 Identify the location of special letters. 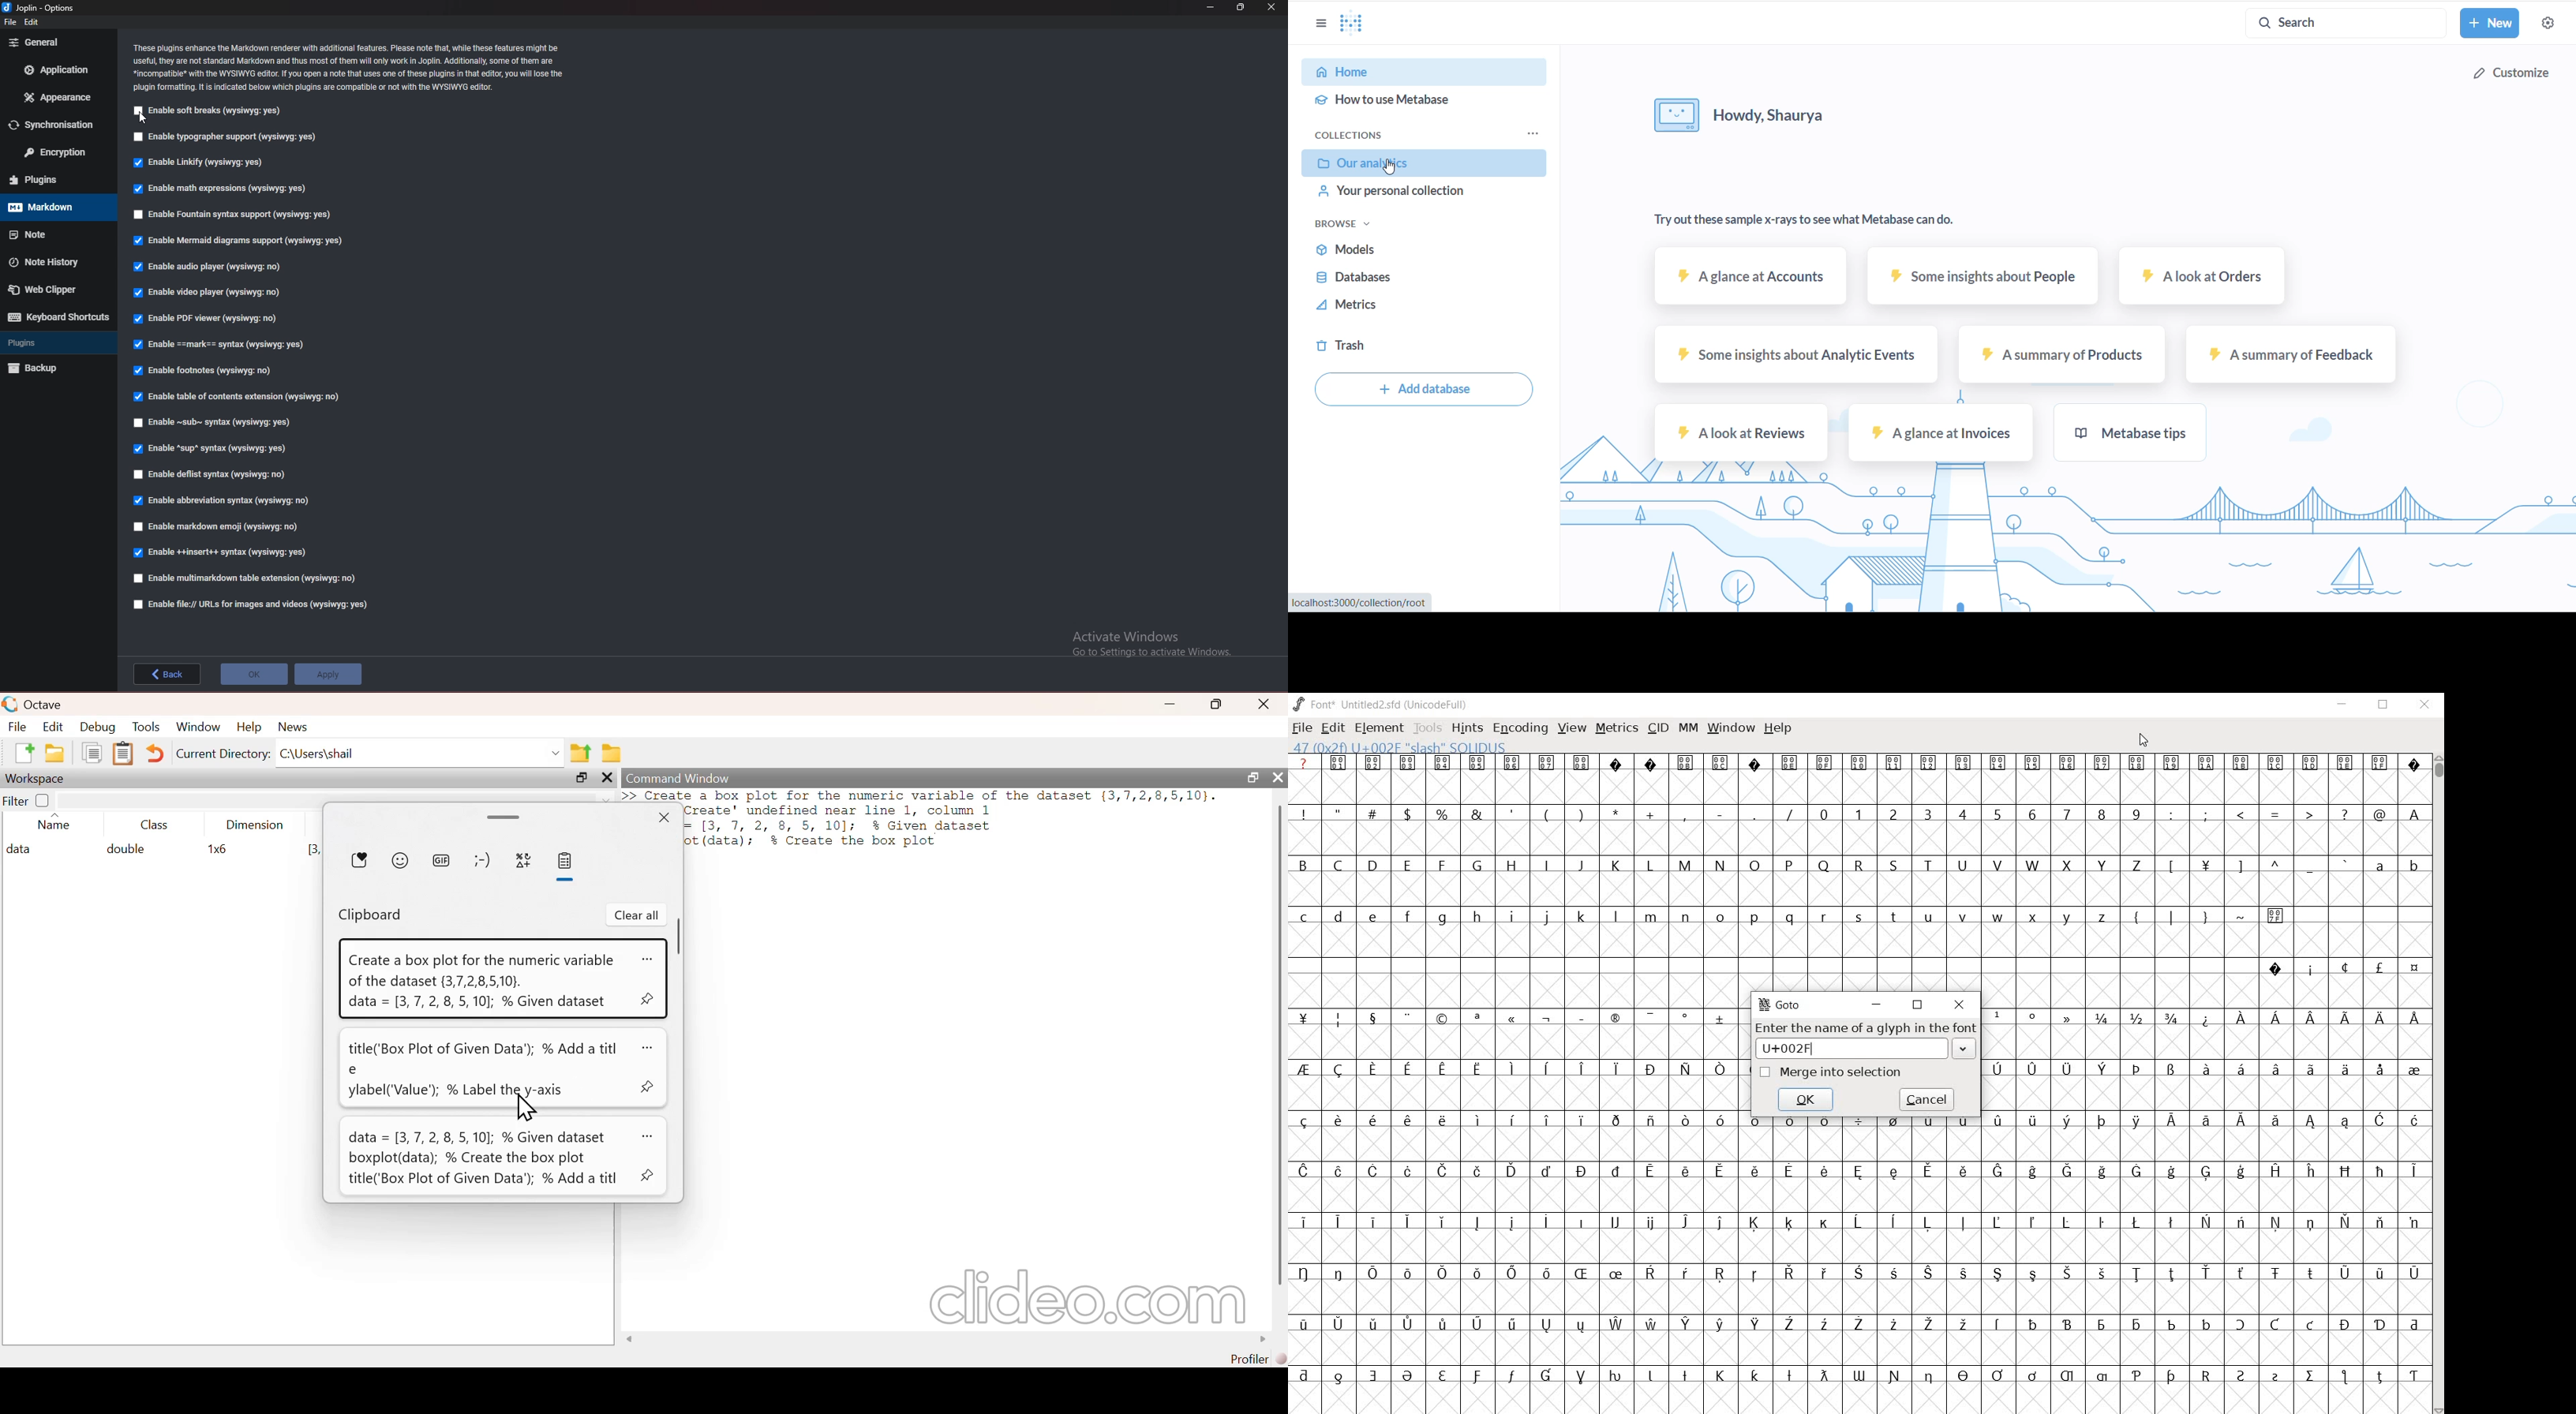
(1520, 1070).